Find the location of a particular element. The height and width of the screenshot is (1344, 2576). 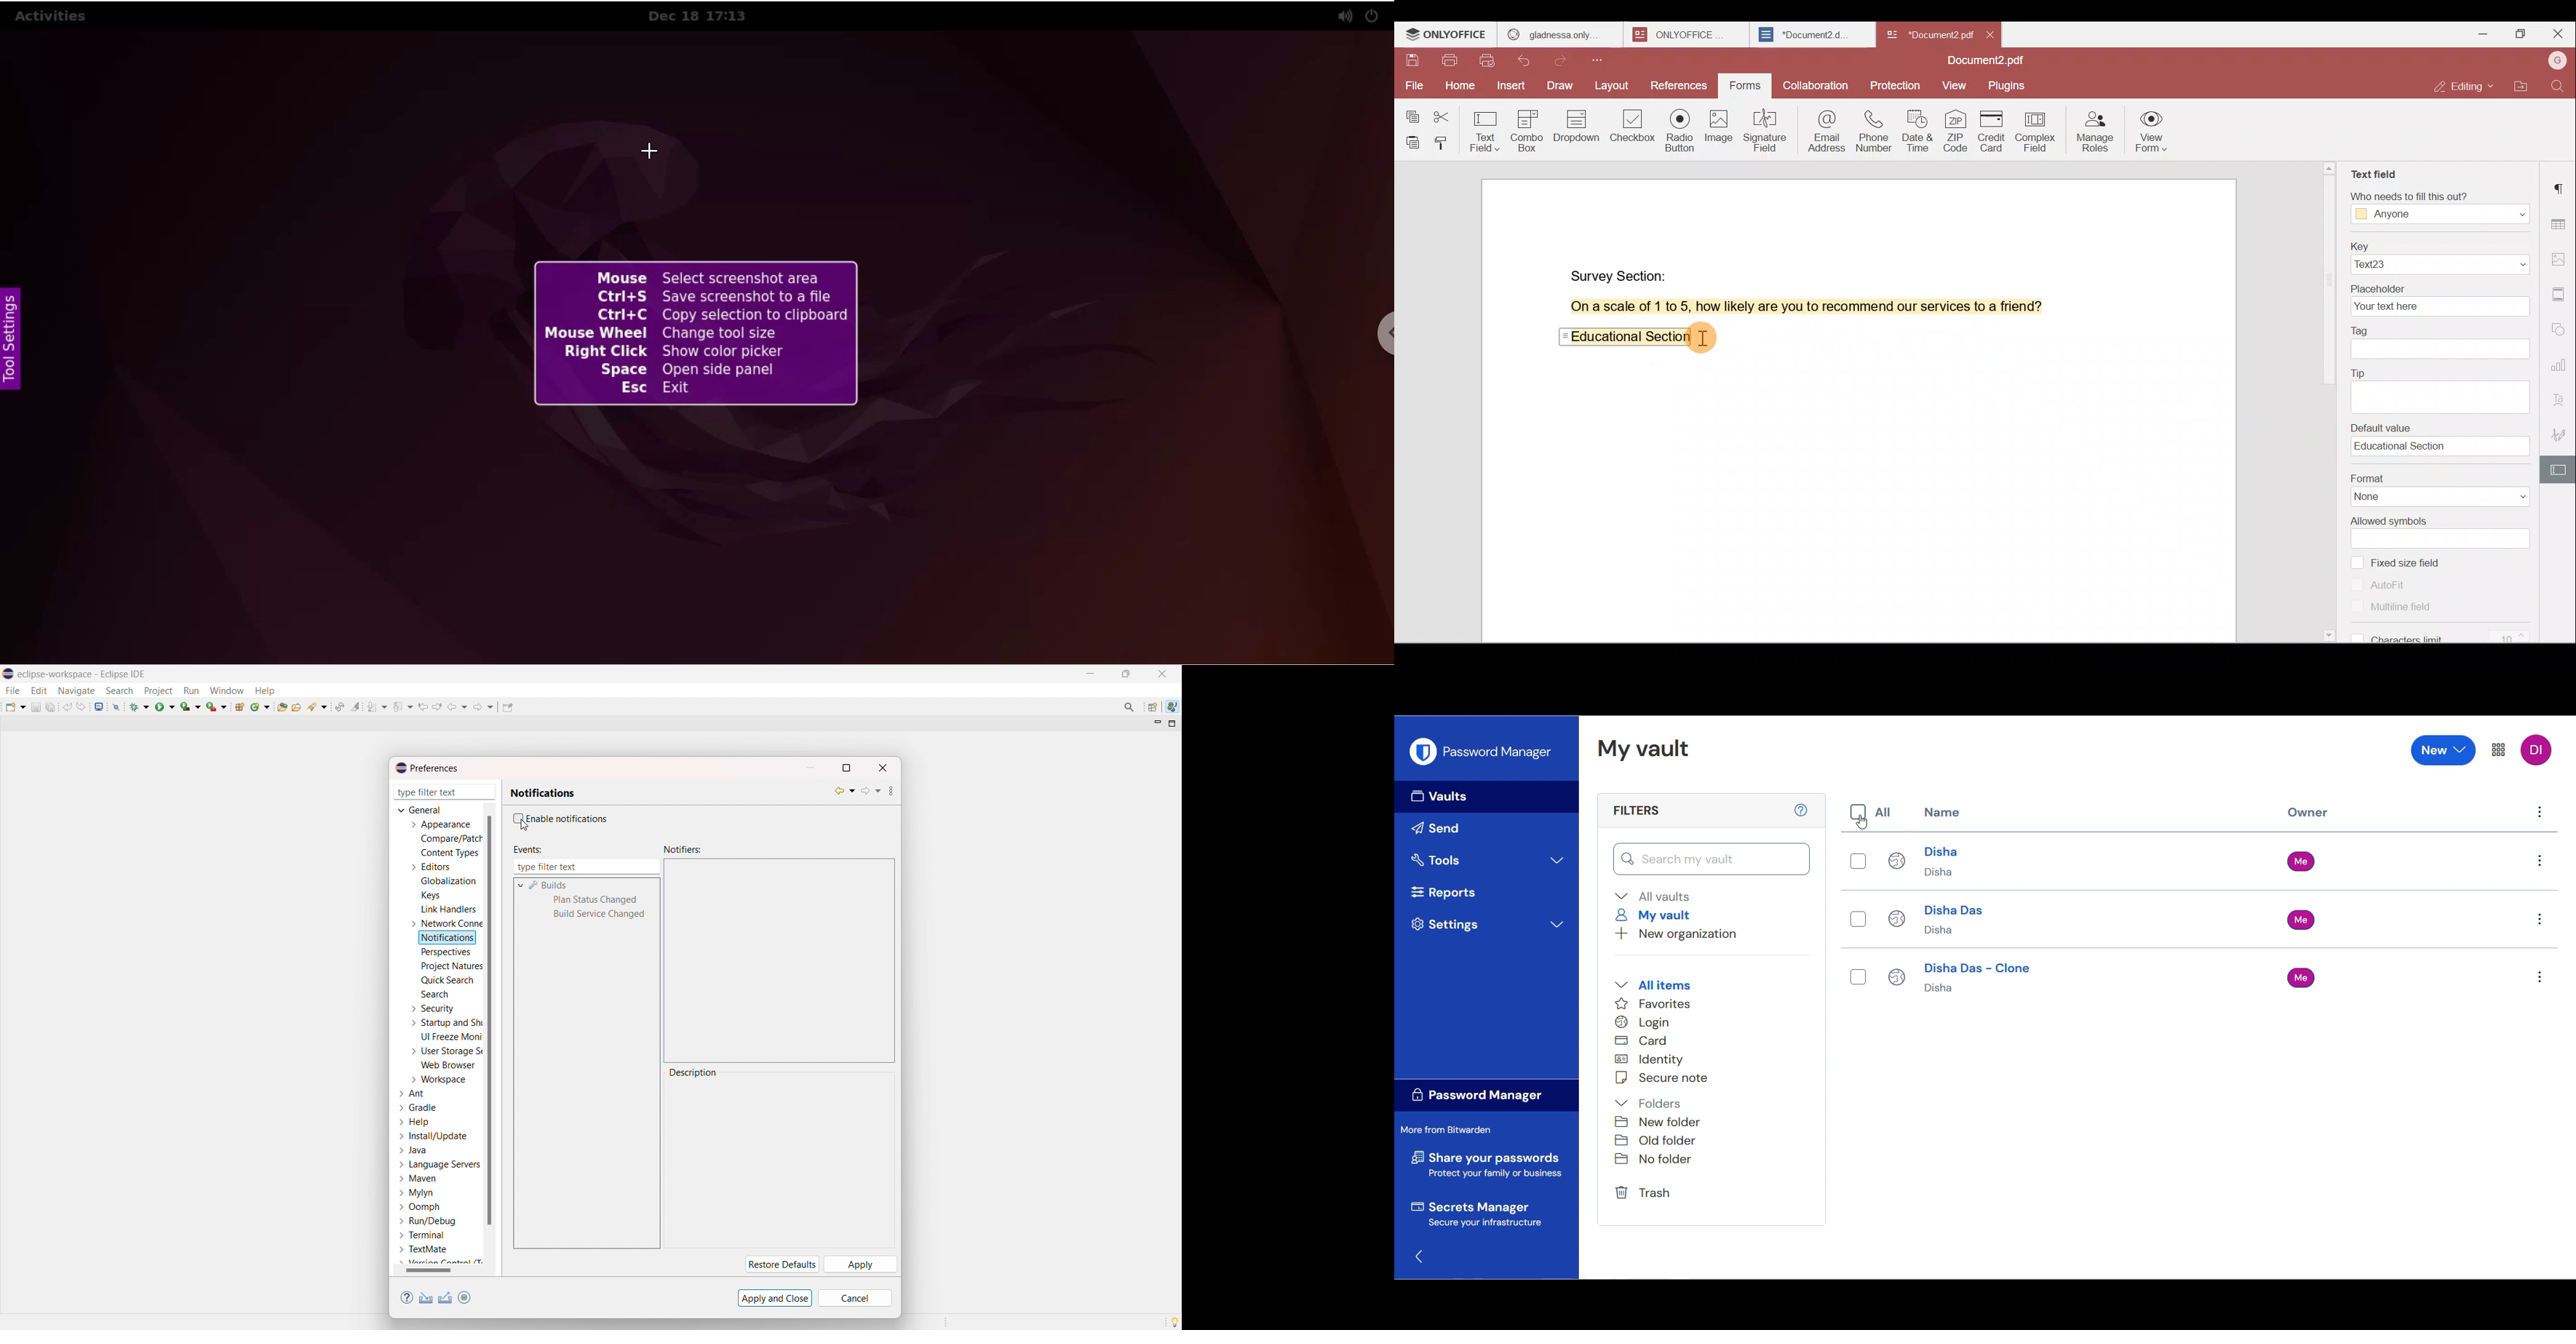

Save is located at coordinates (1412, 63).